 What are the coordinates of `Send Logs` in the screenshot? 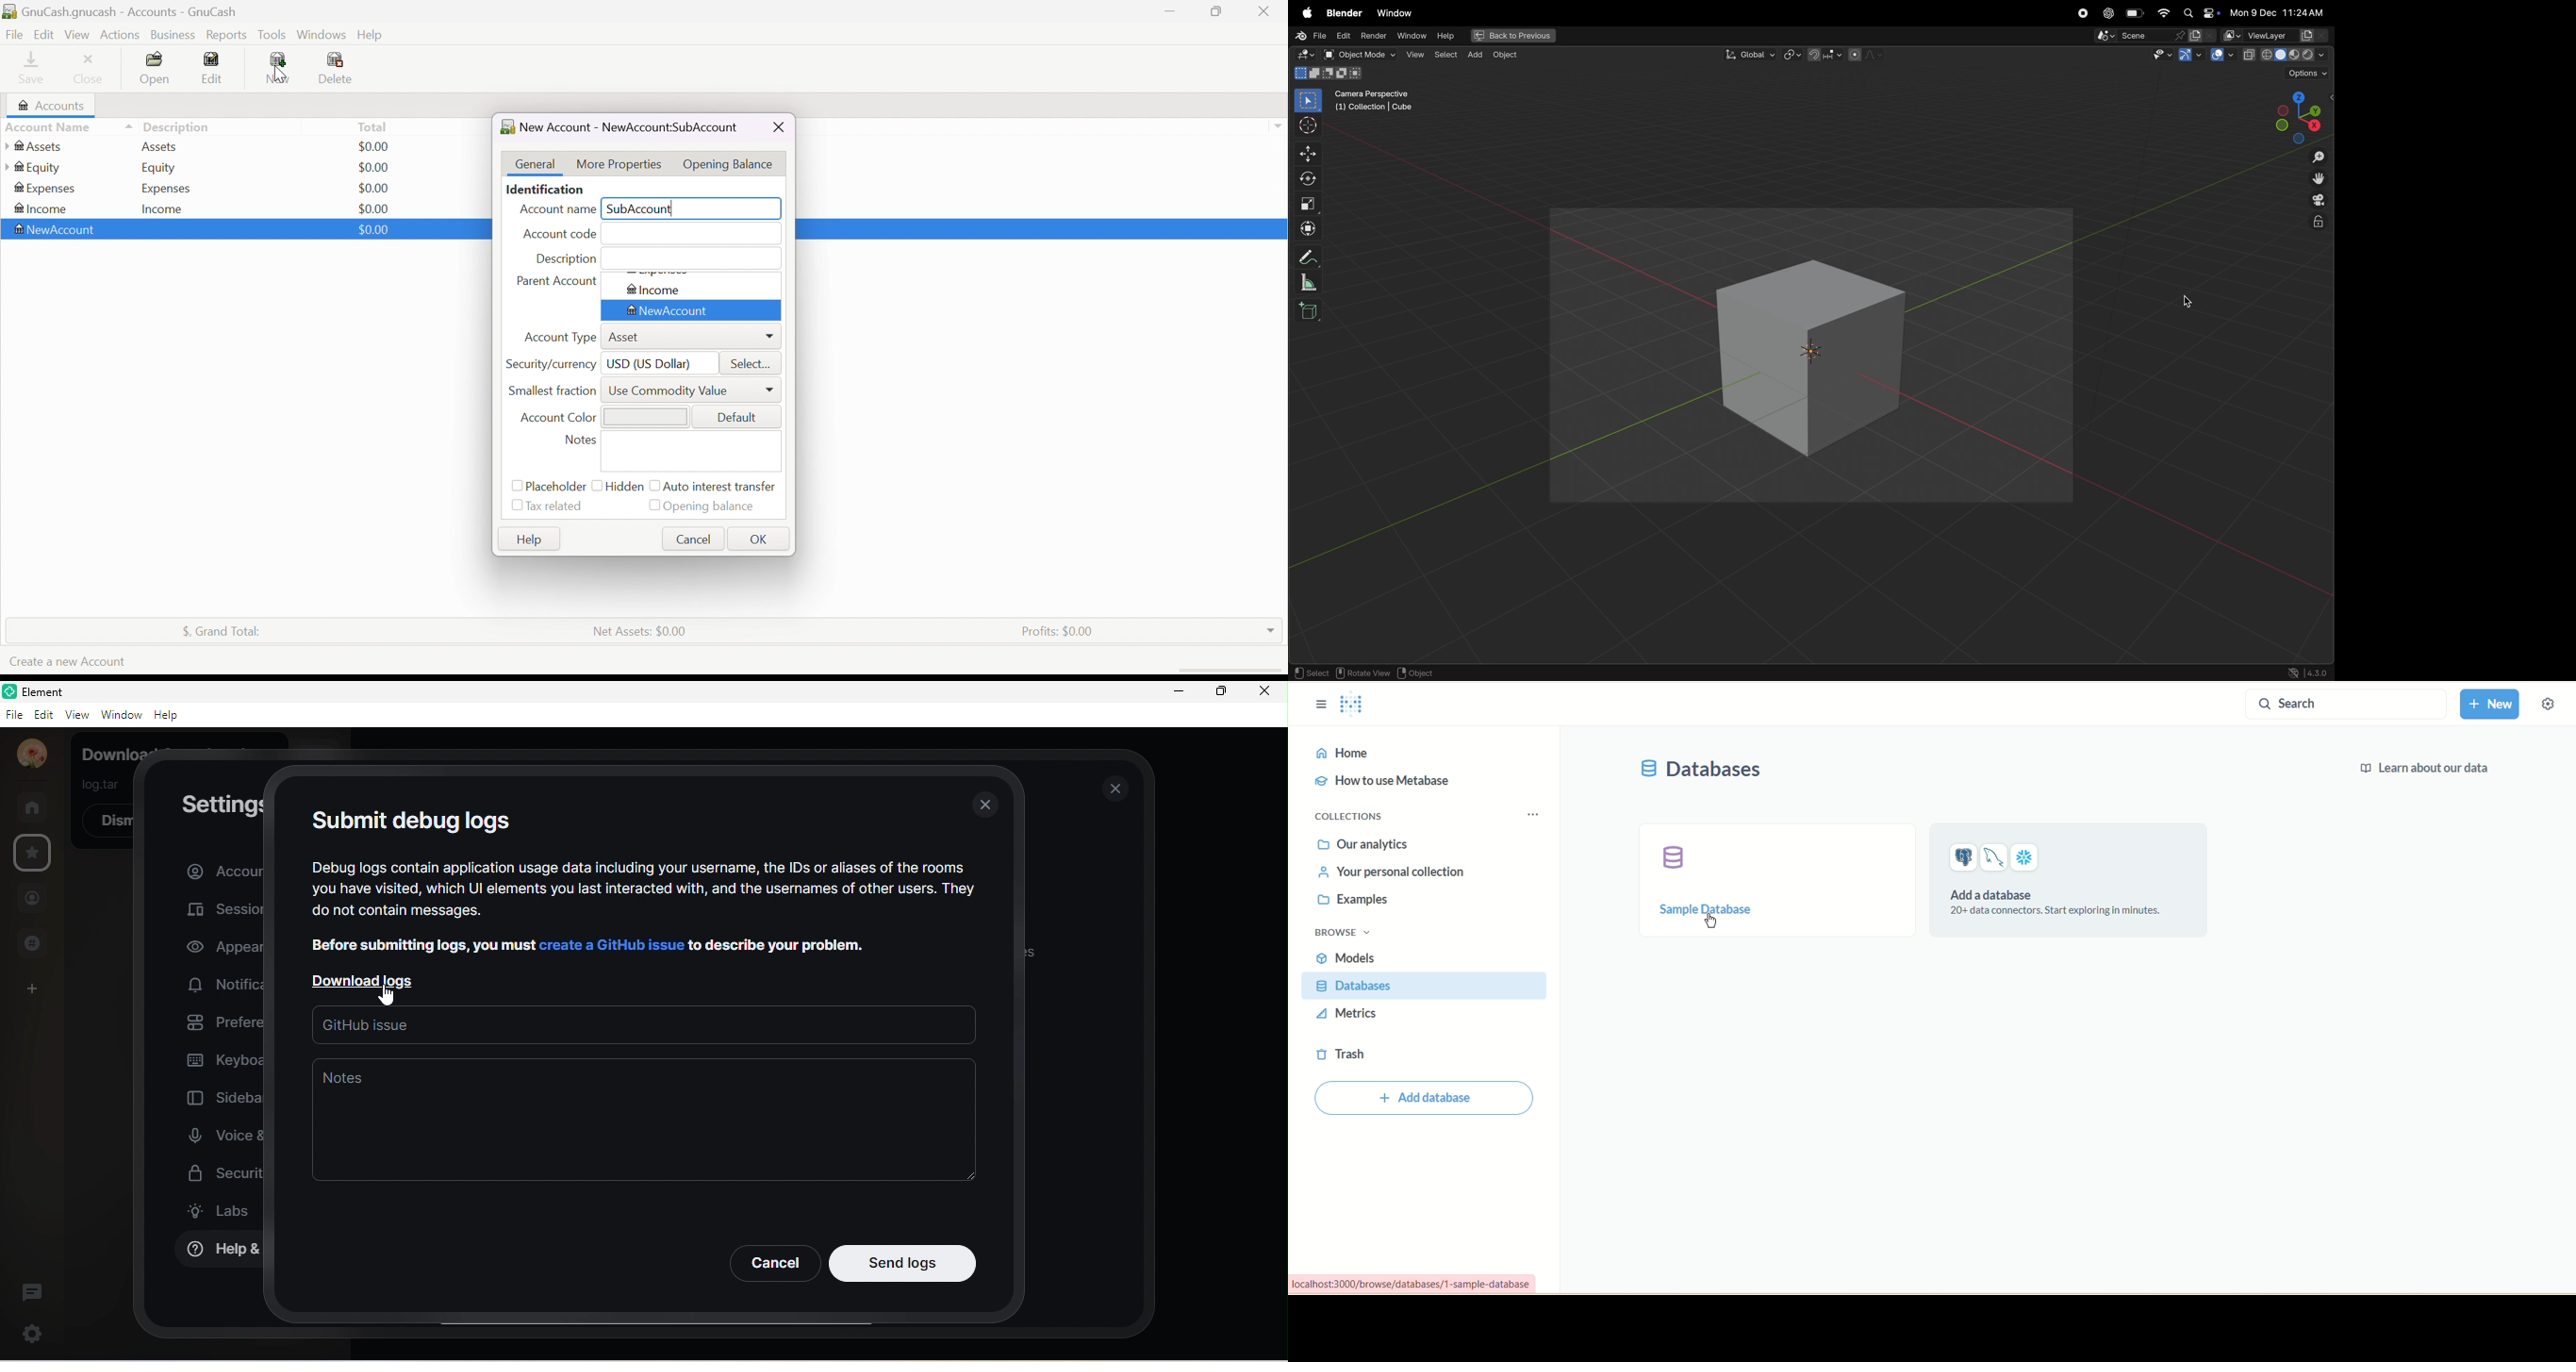 It's located at (903, 1263).